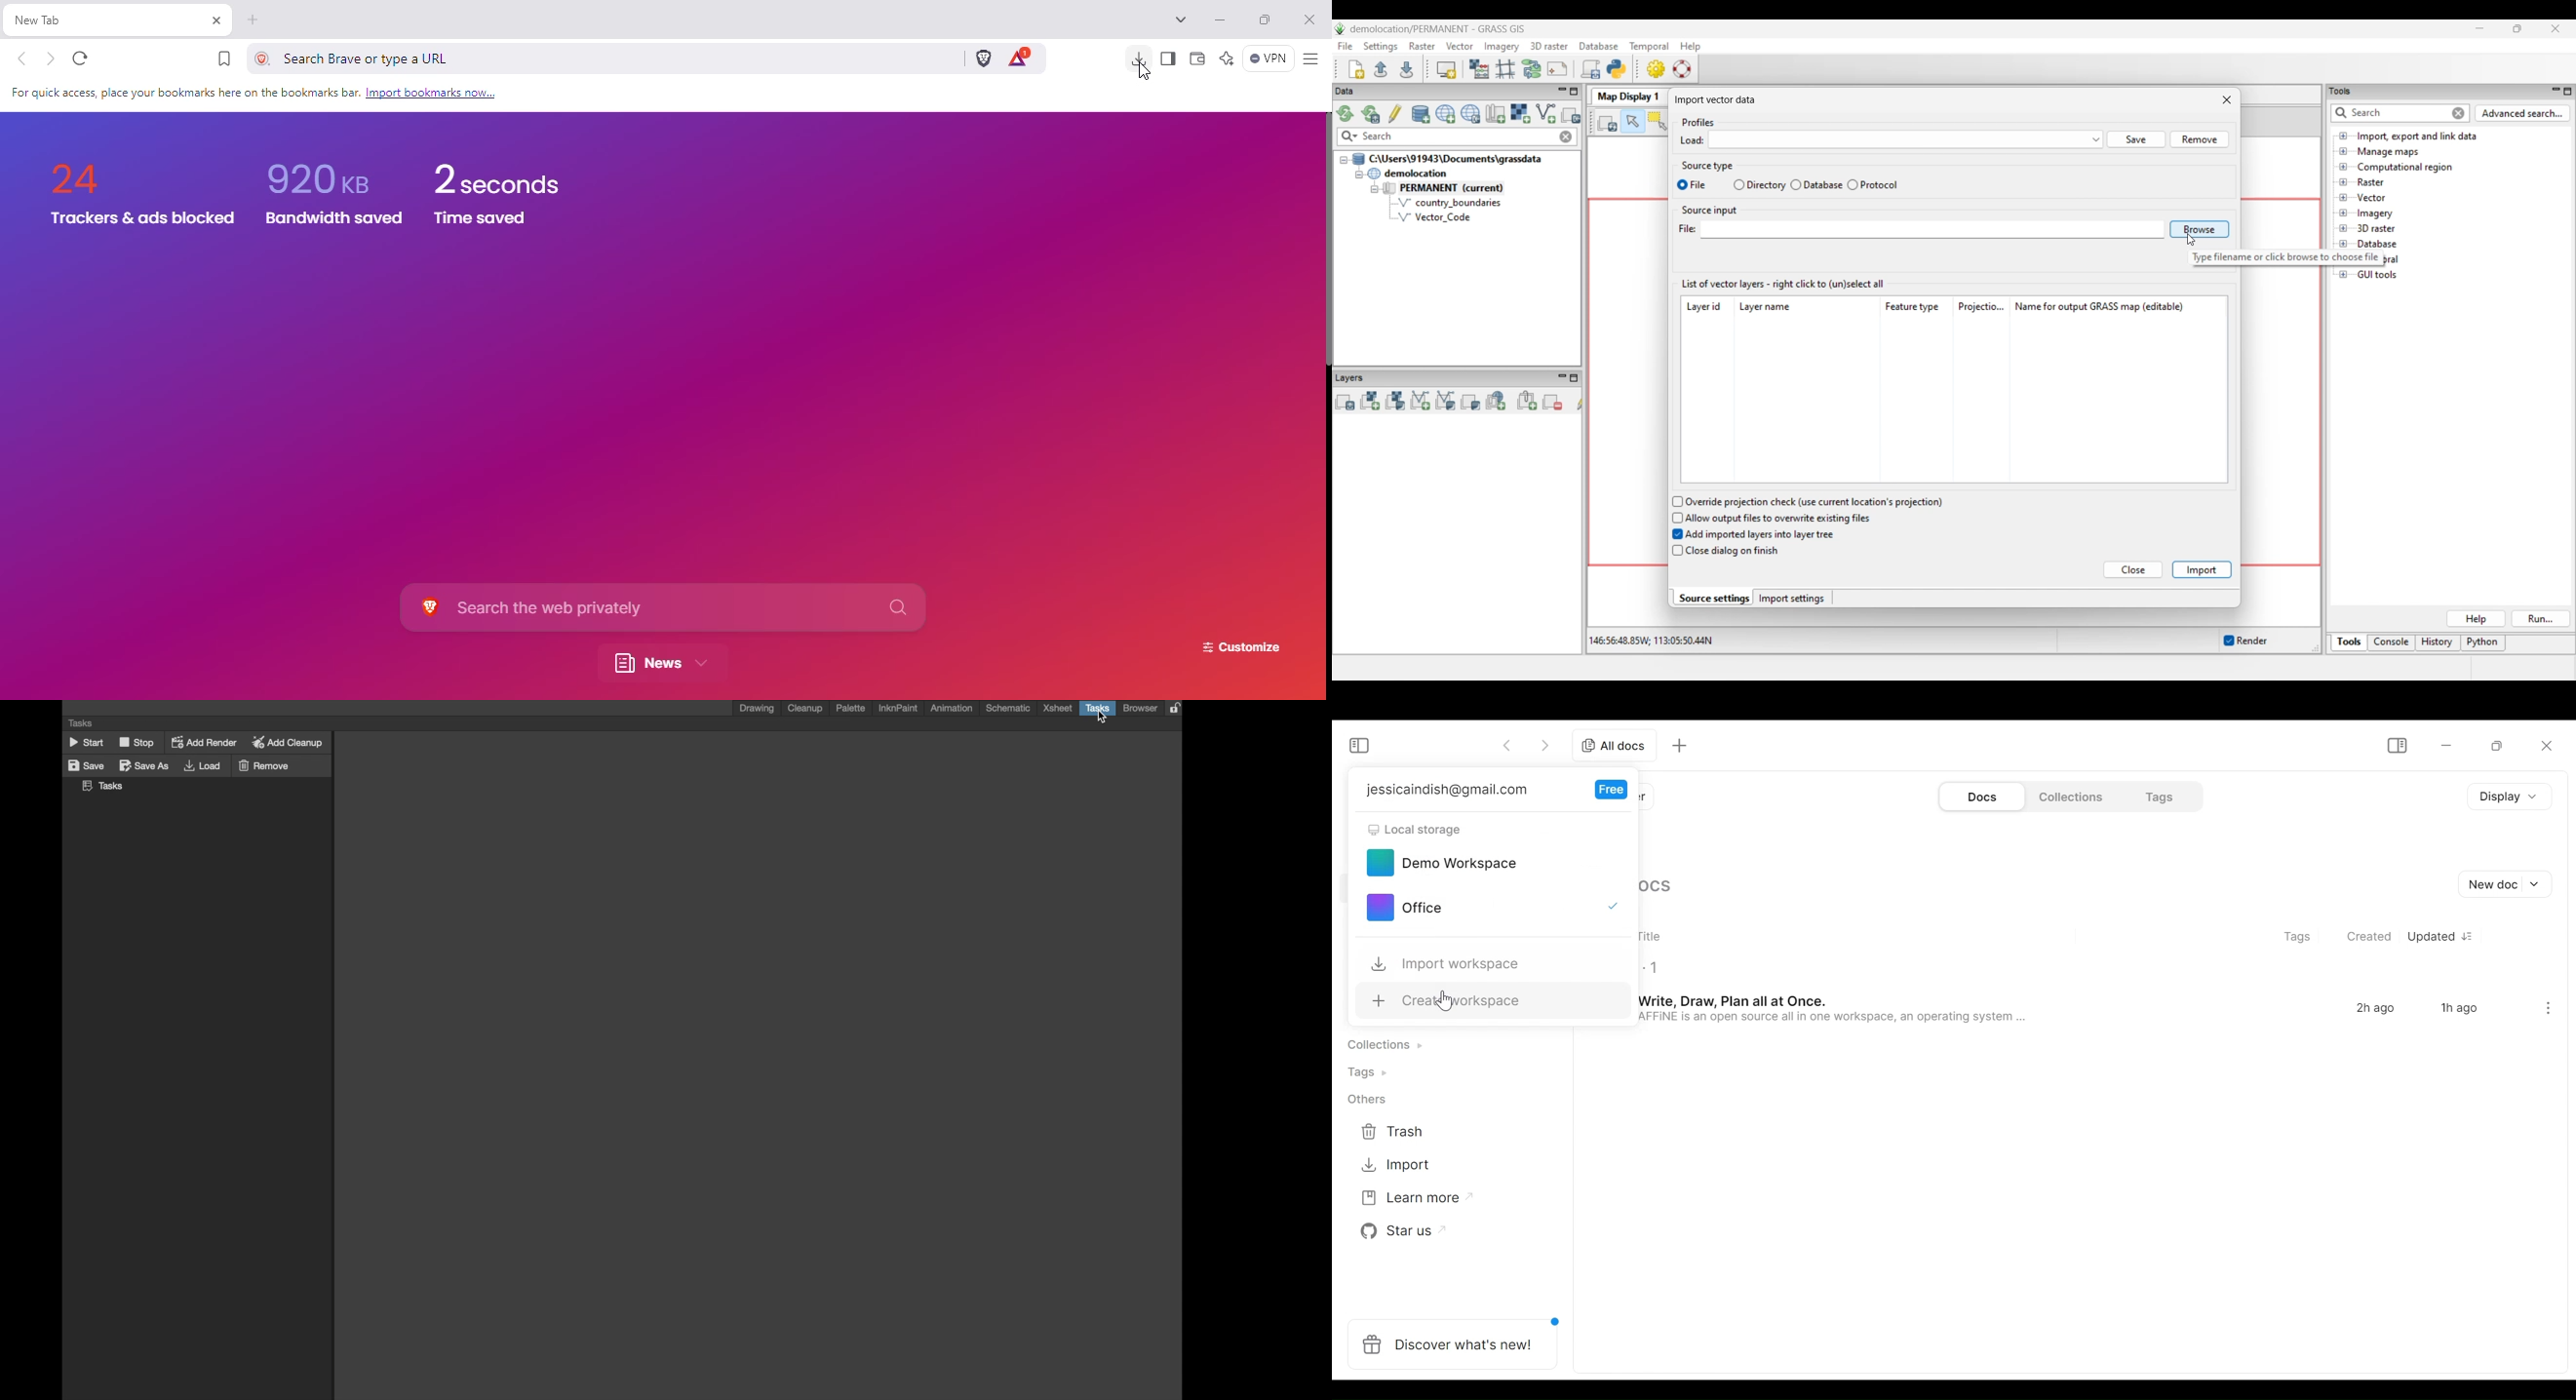  I want to click on cursor, so click(1144, 73).